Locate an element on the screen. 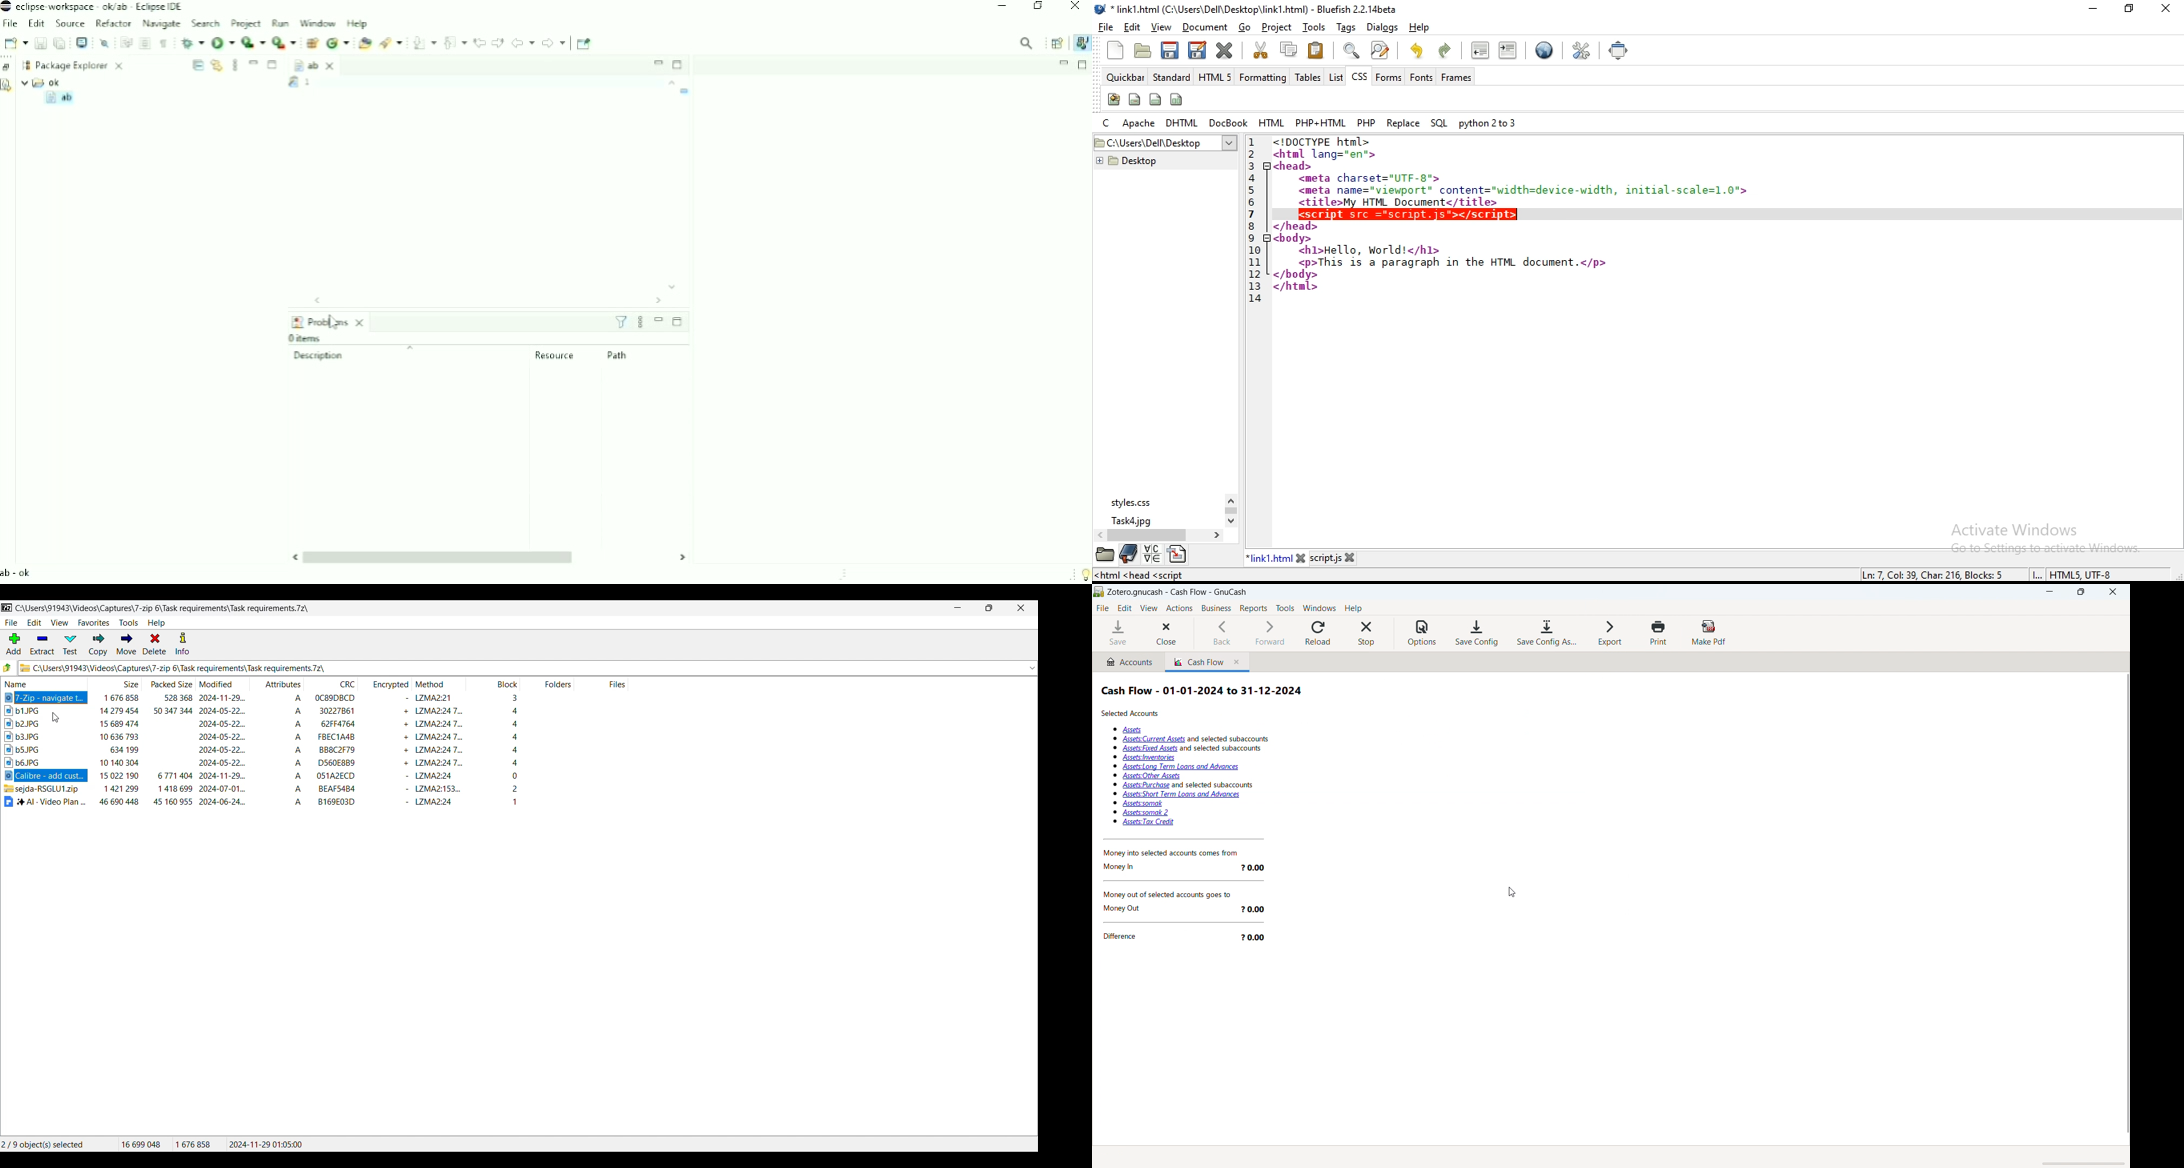  logo is located at coordinates (1099, 592).